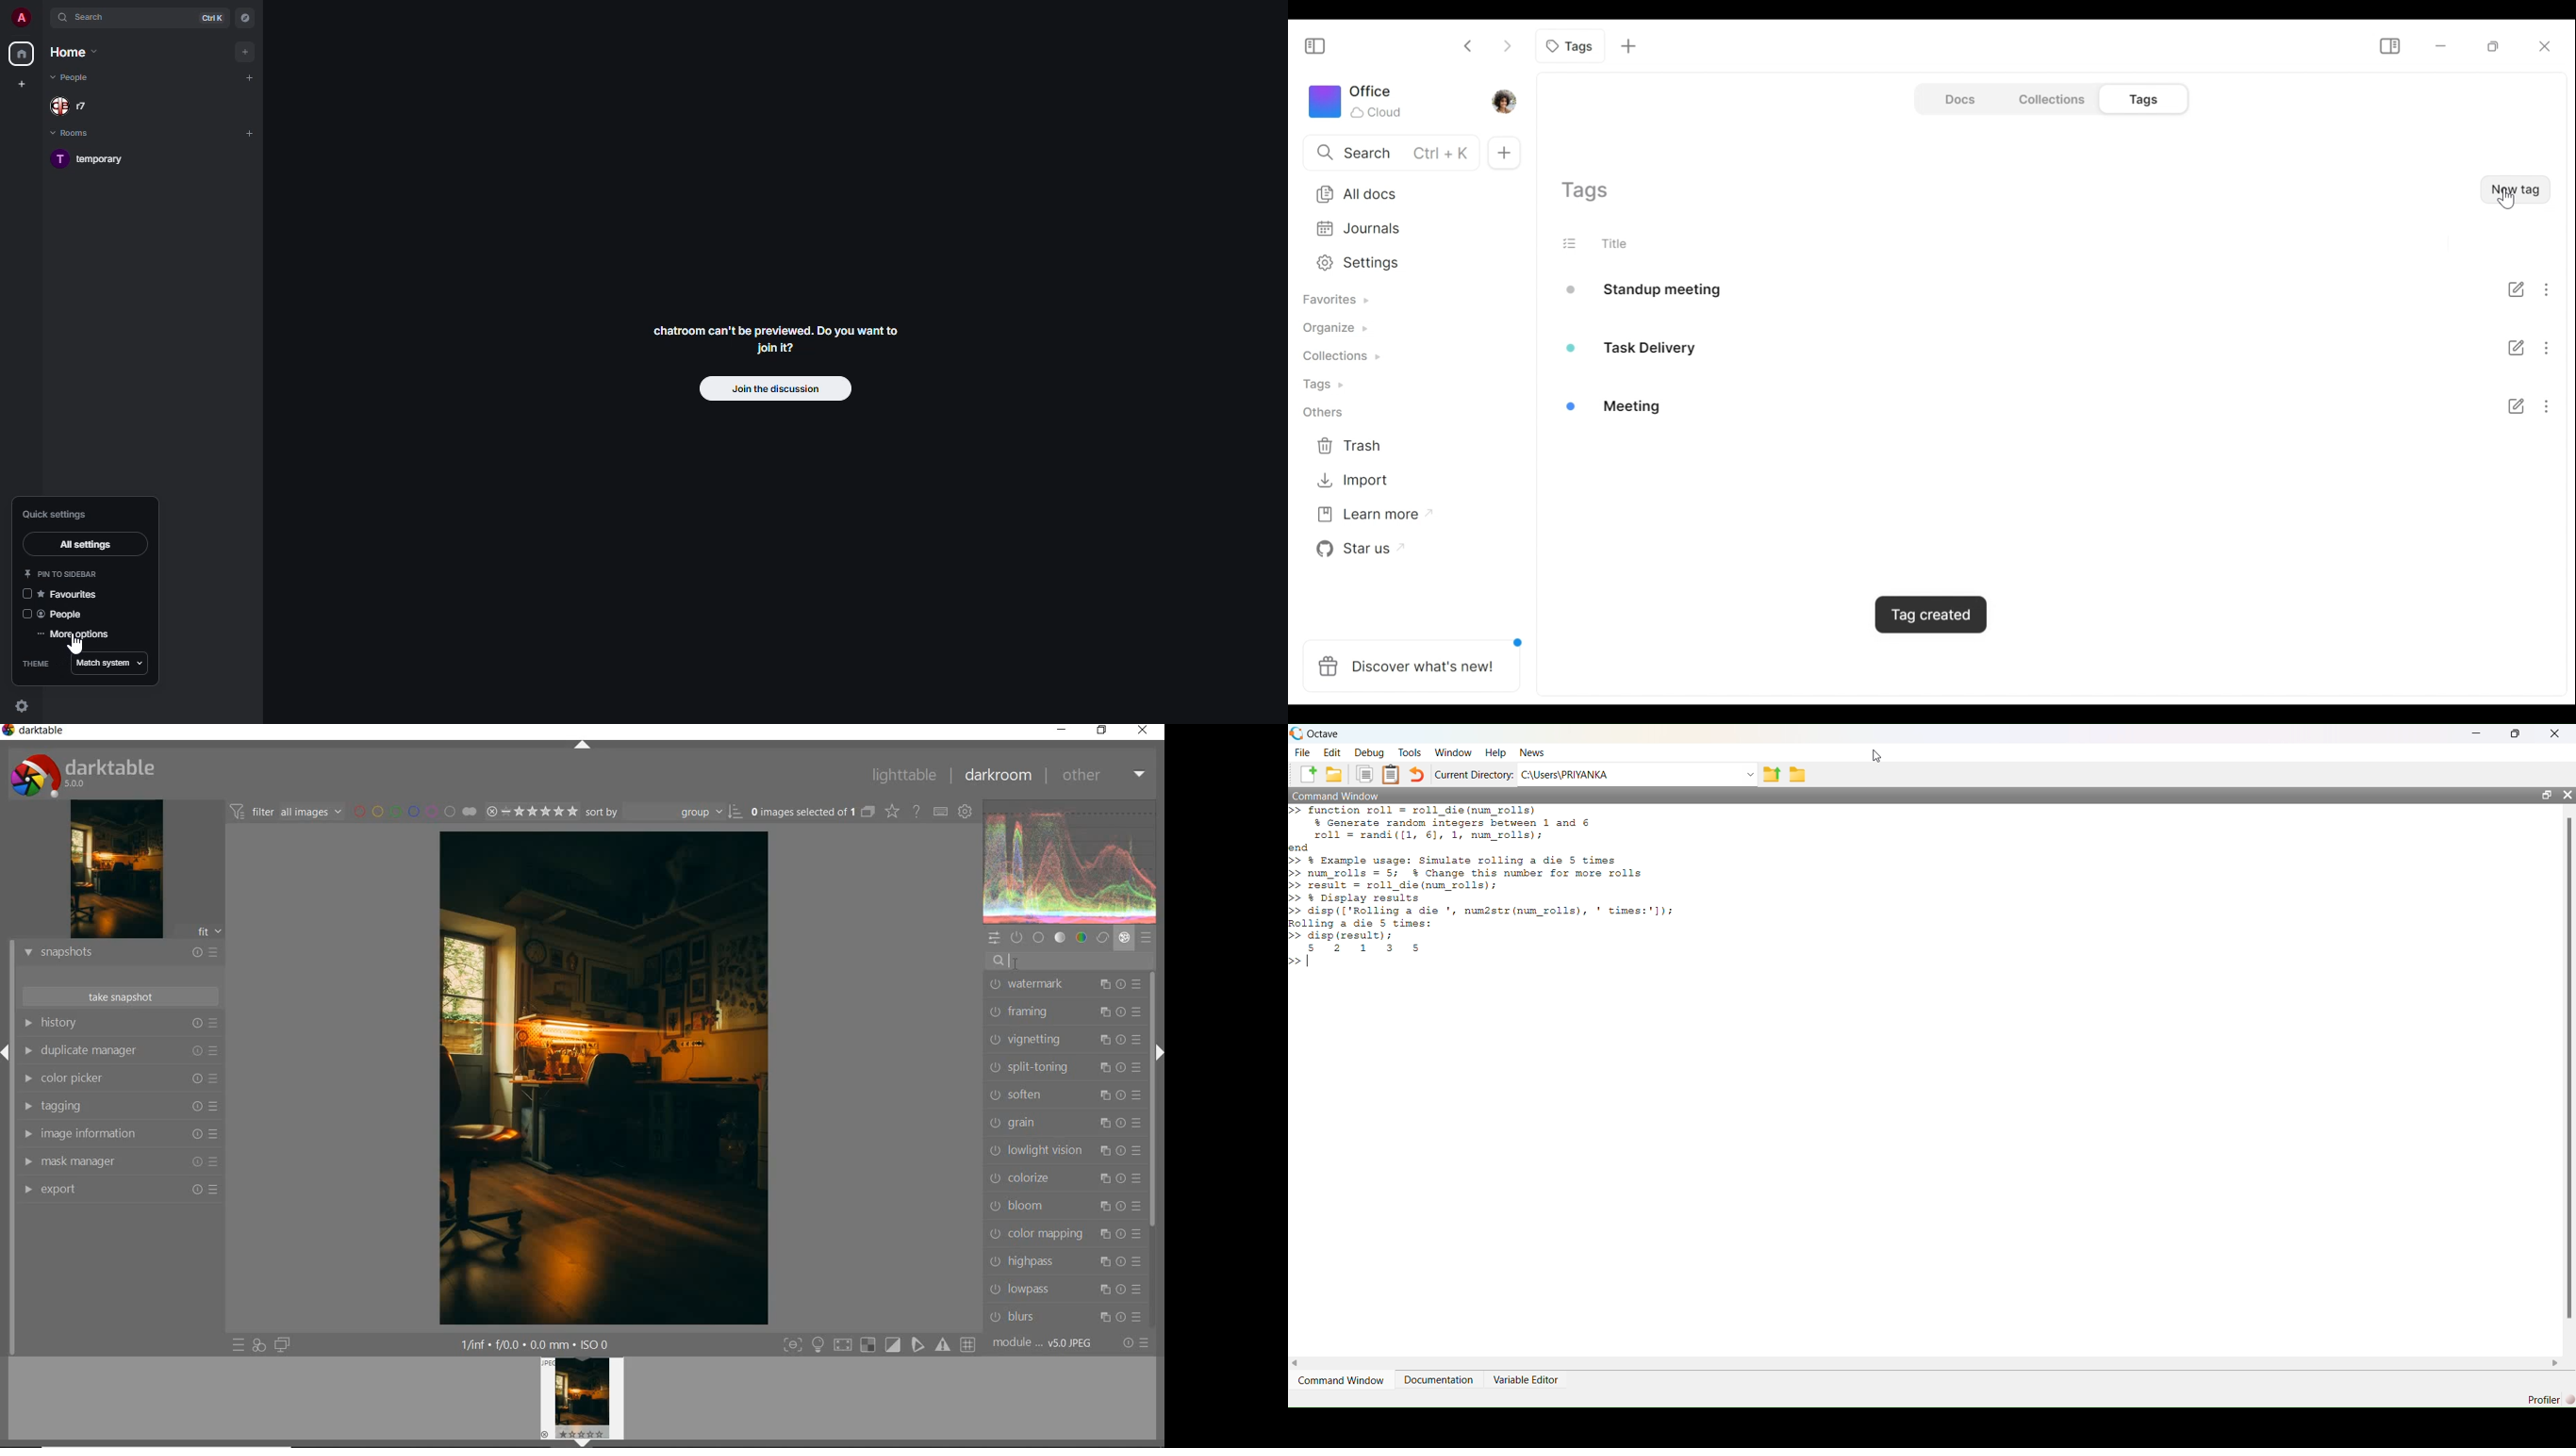 Image resolution: width=2576 pixels, height=1456 pixels. I want to click on system logo, so click(80, 775).